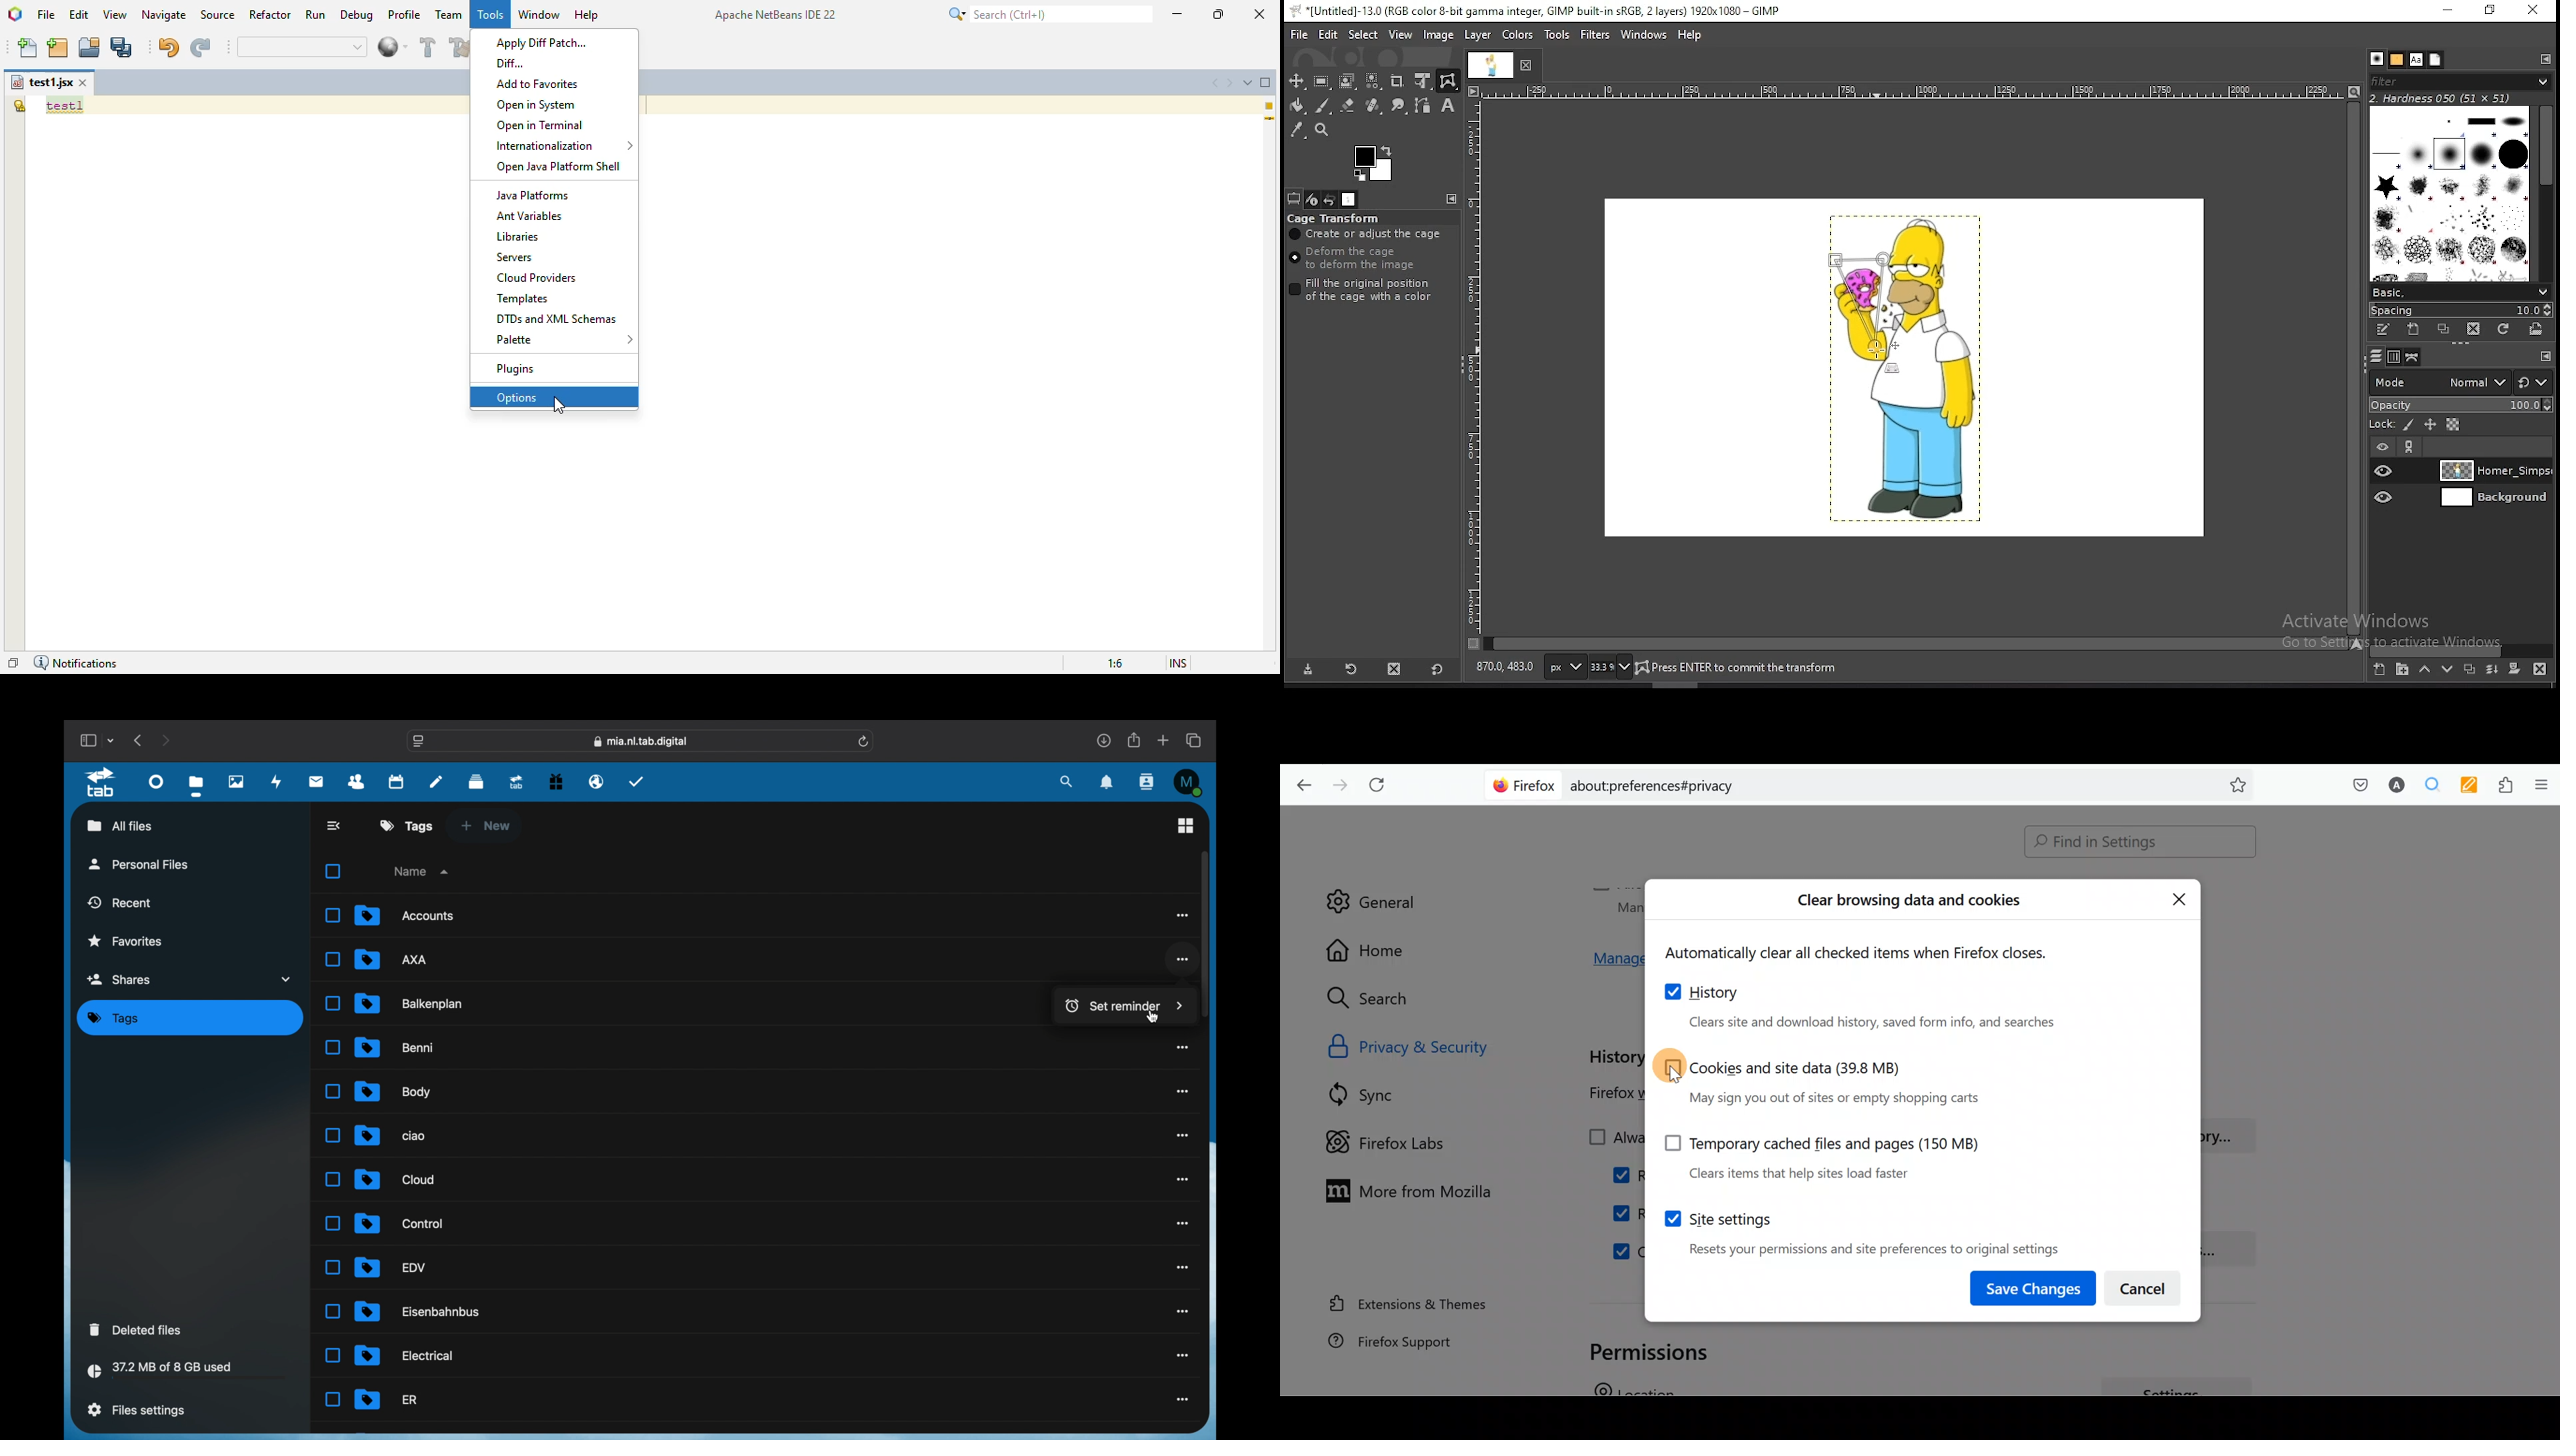  I want to click on tab group picker, so click(111, 740).